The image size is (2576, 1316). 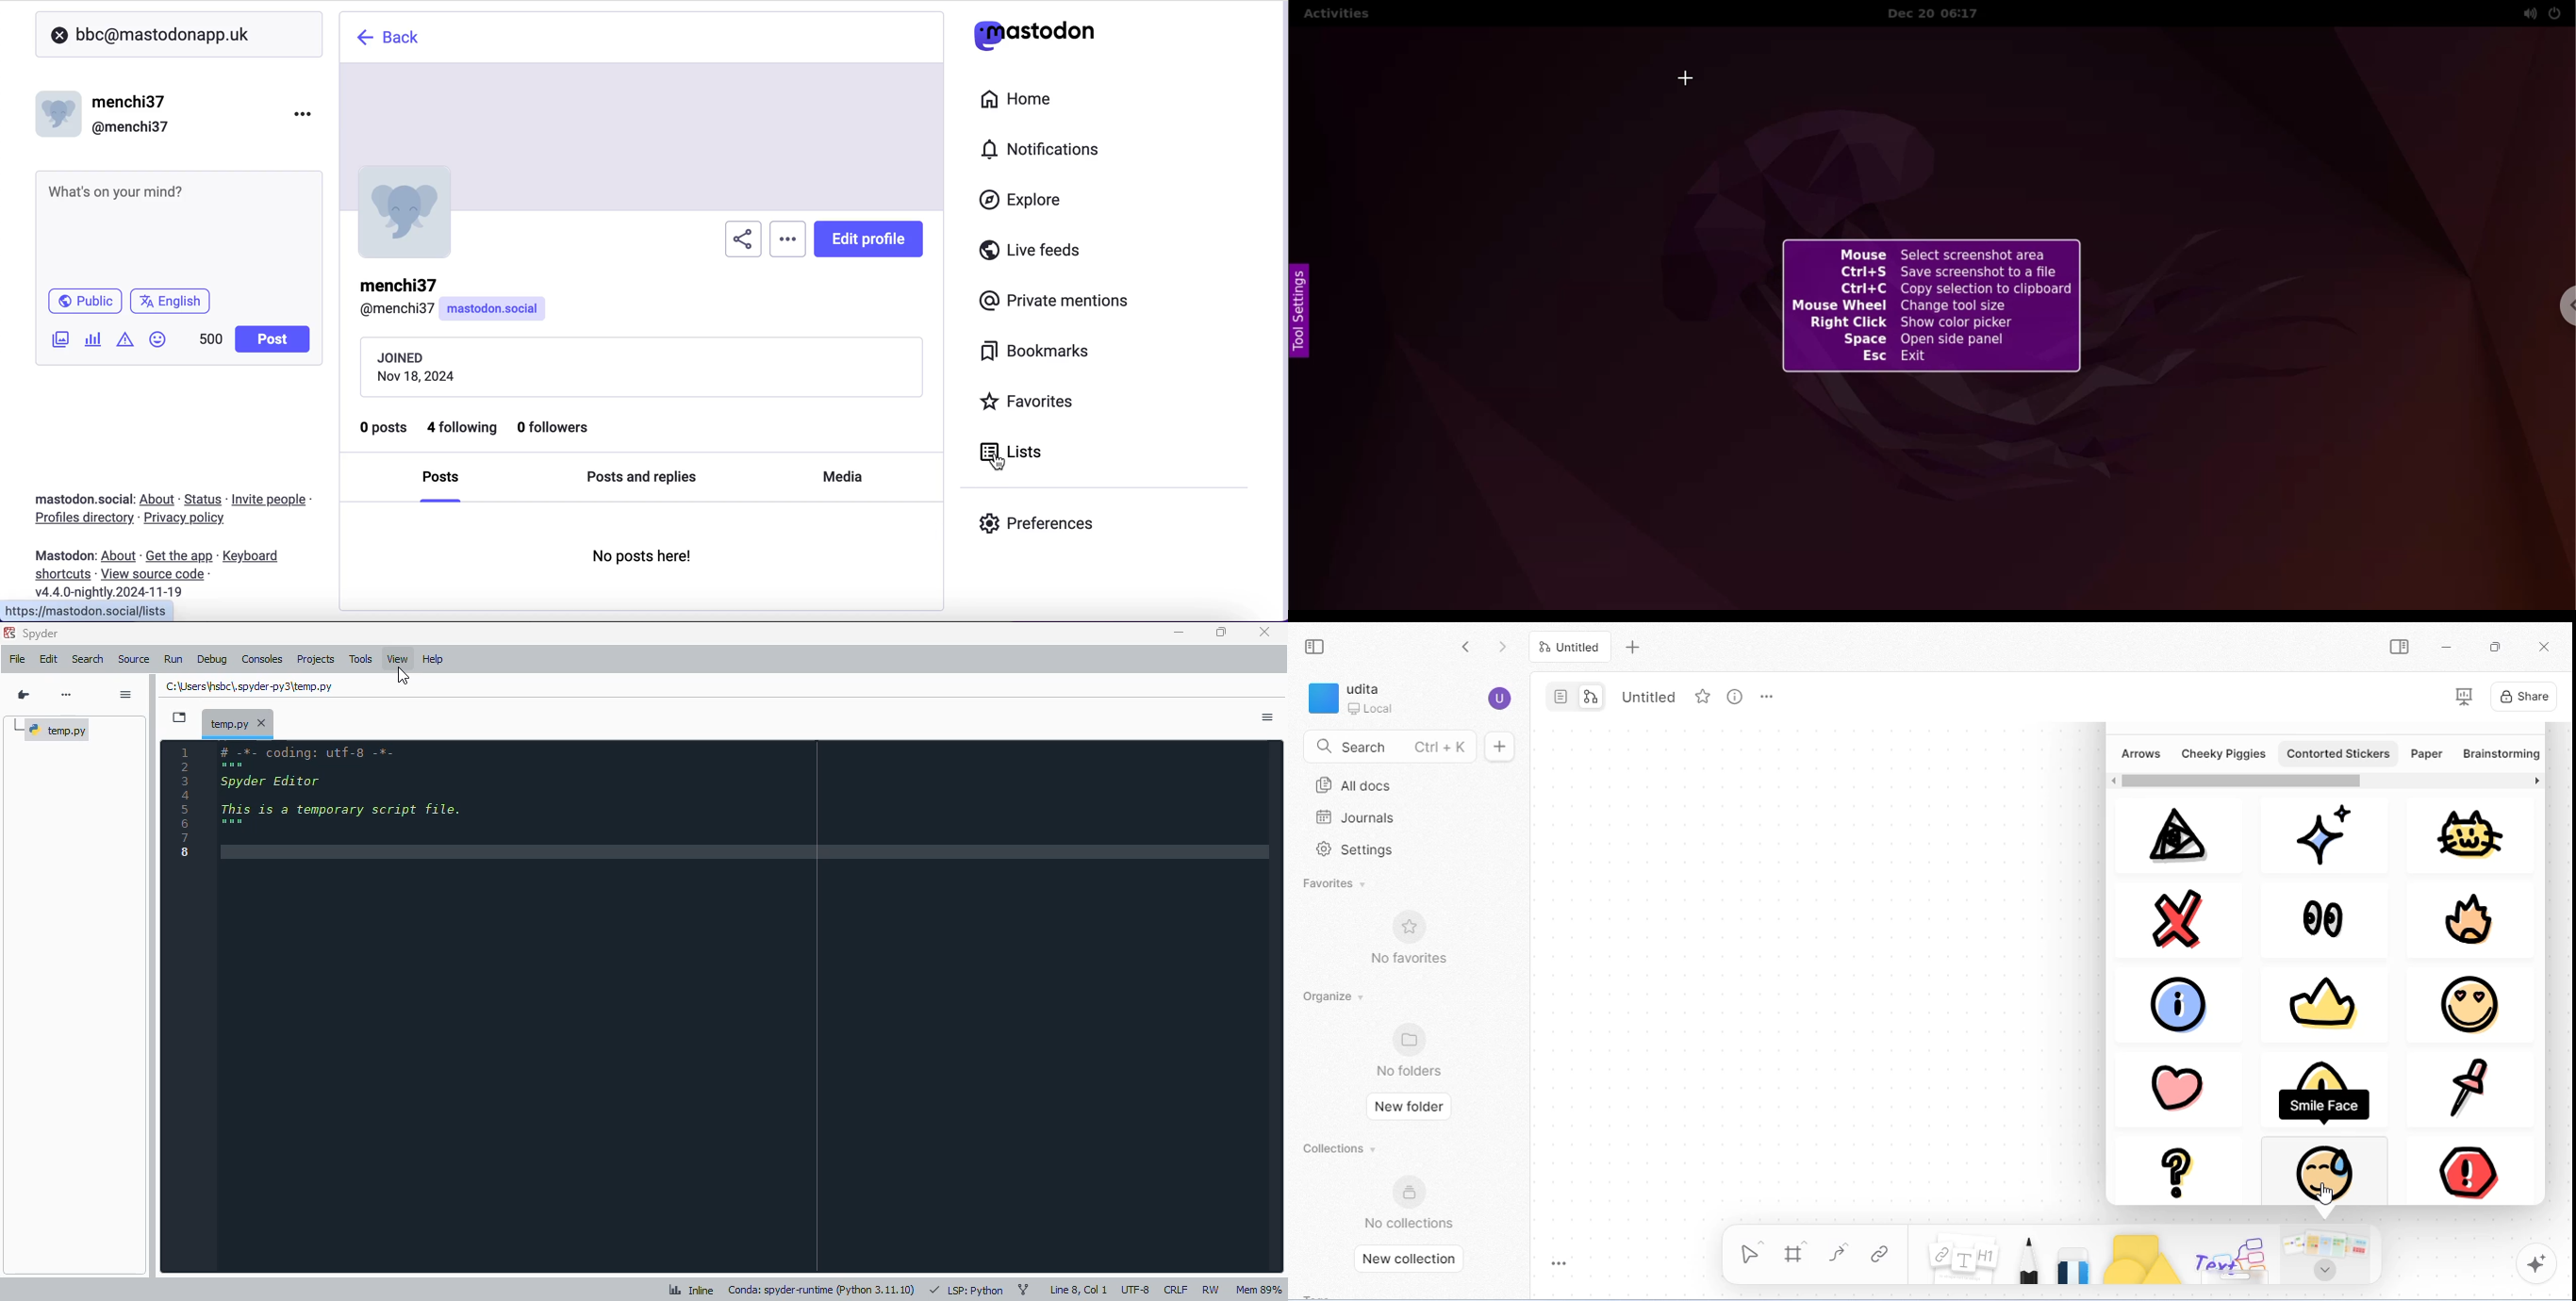 What do you see at coordinates (1266, 632) in the screenshot?
I see `close` at bounding box center [1266, 632].